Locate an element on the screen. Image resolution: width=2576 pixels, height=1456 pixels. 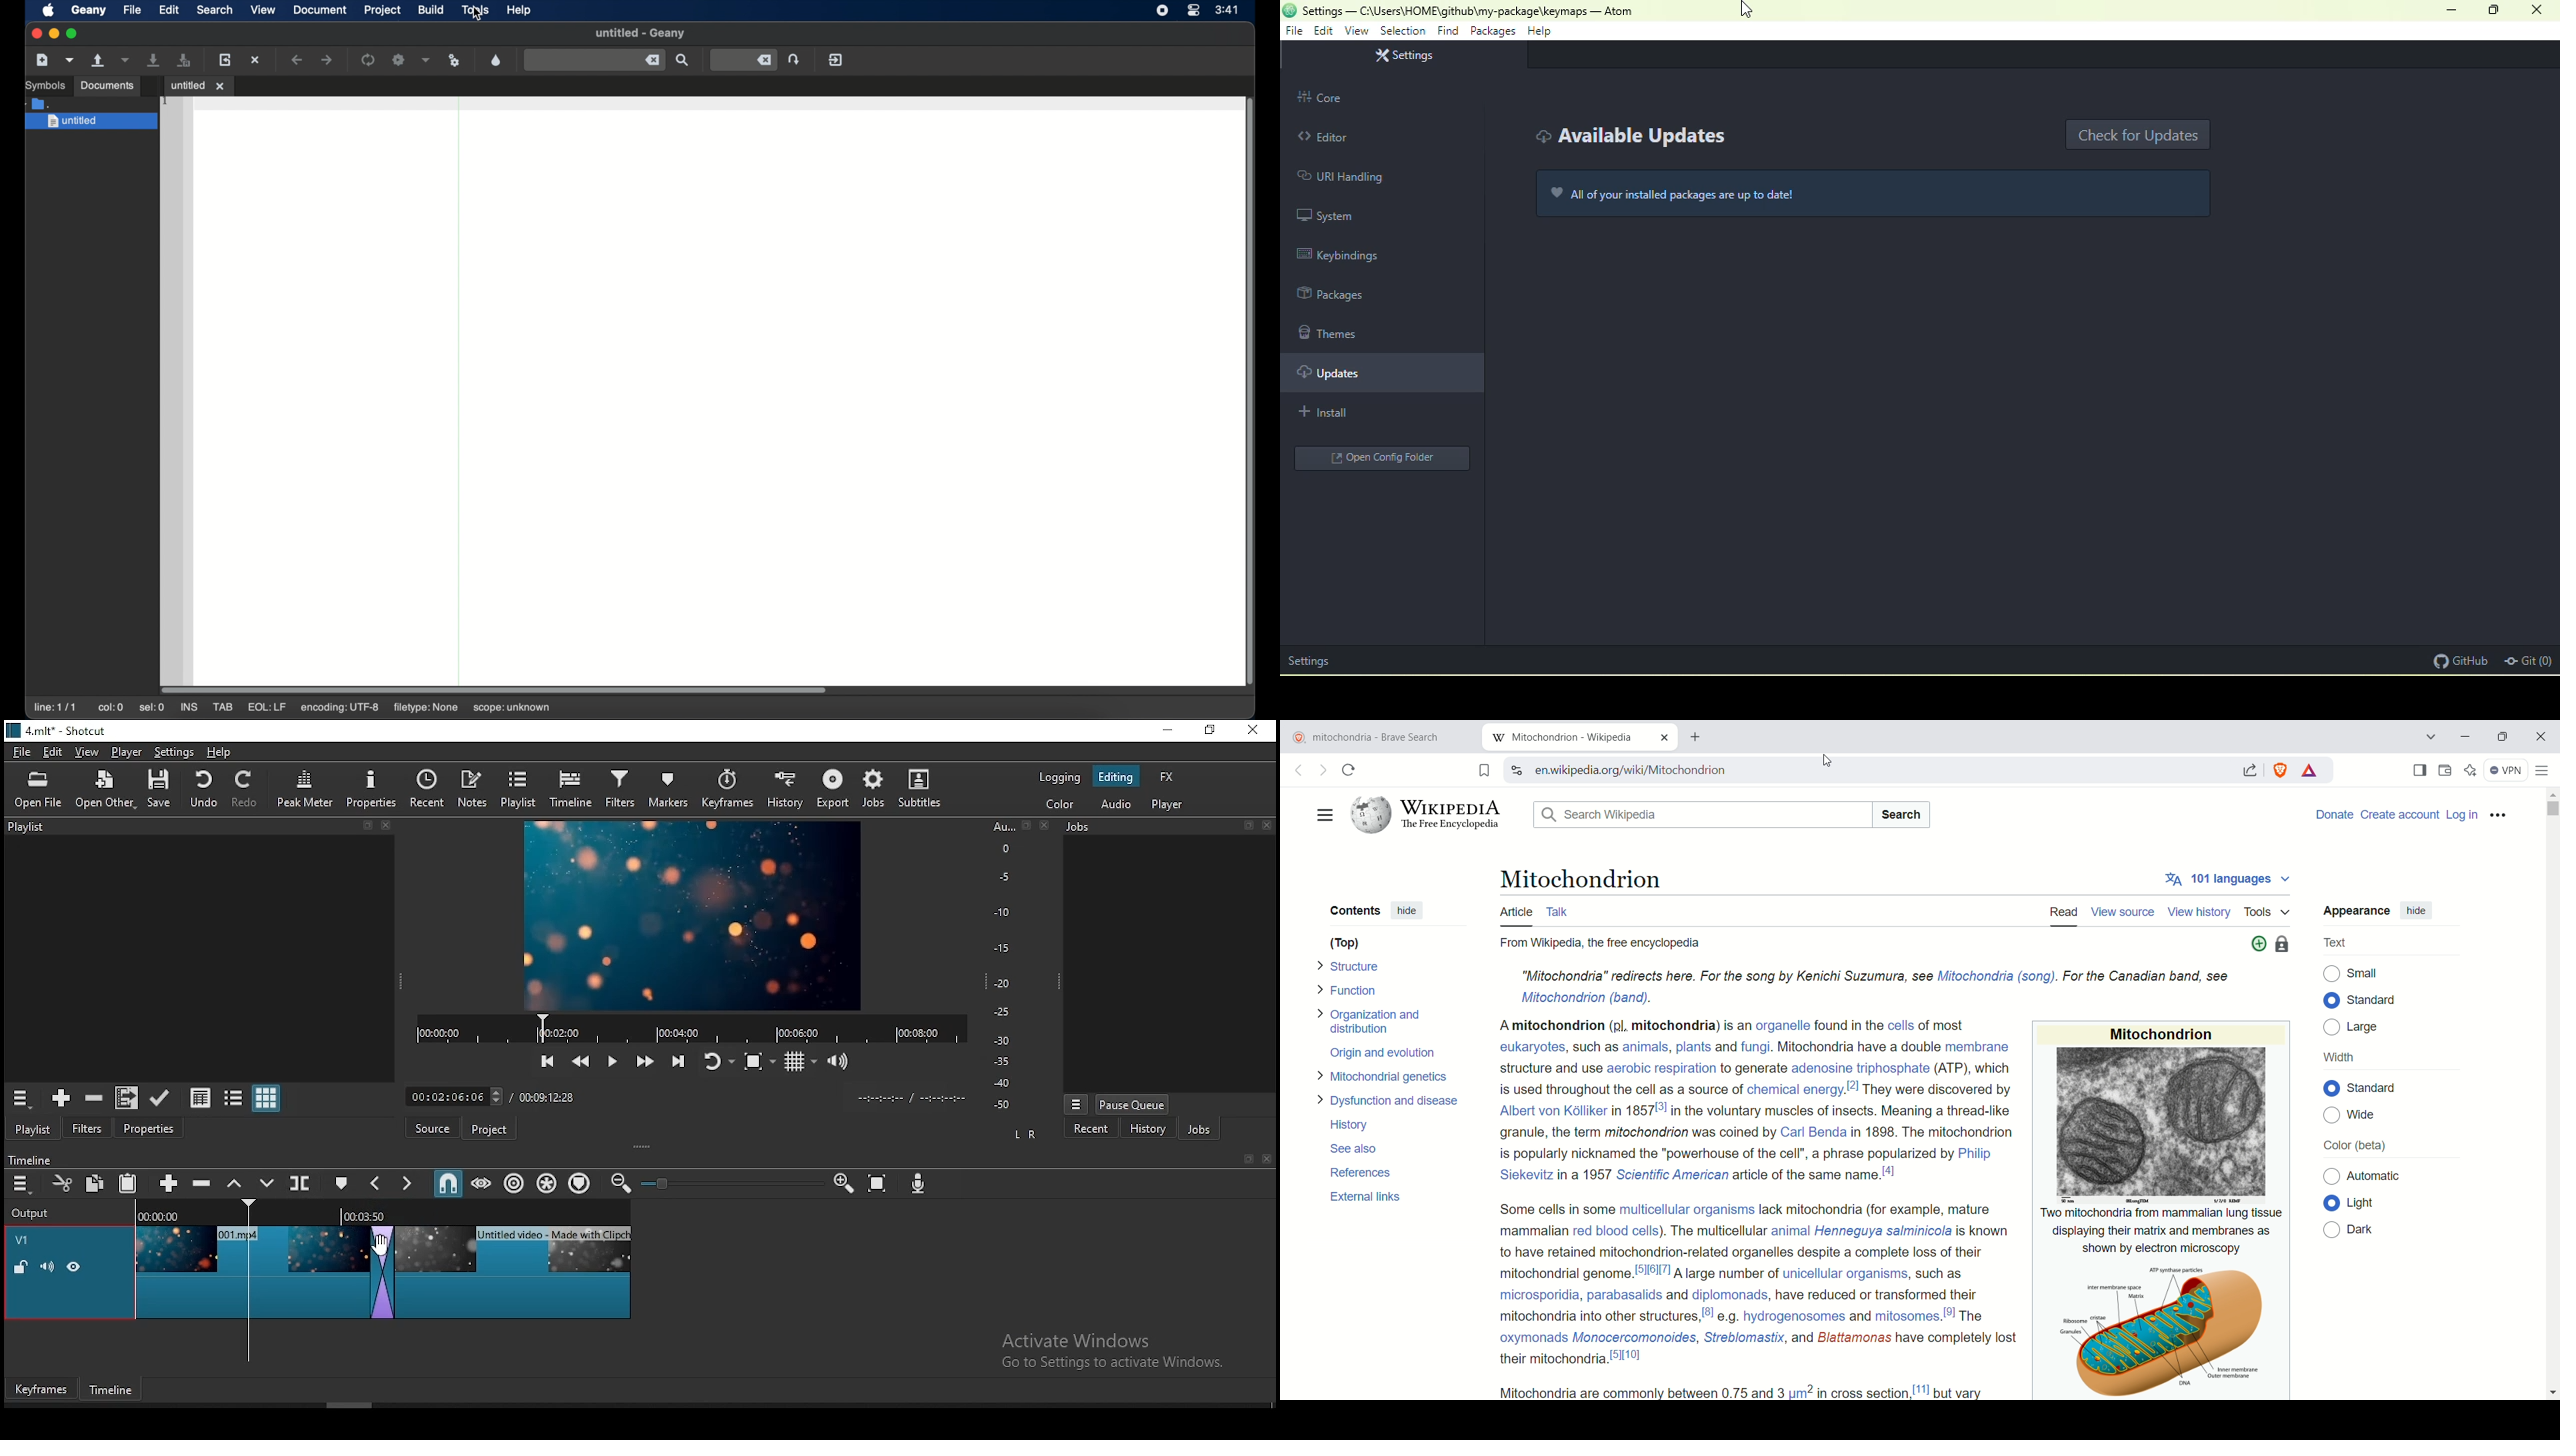
playlist is located at coordinates (196, 829).